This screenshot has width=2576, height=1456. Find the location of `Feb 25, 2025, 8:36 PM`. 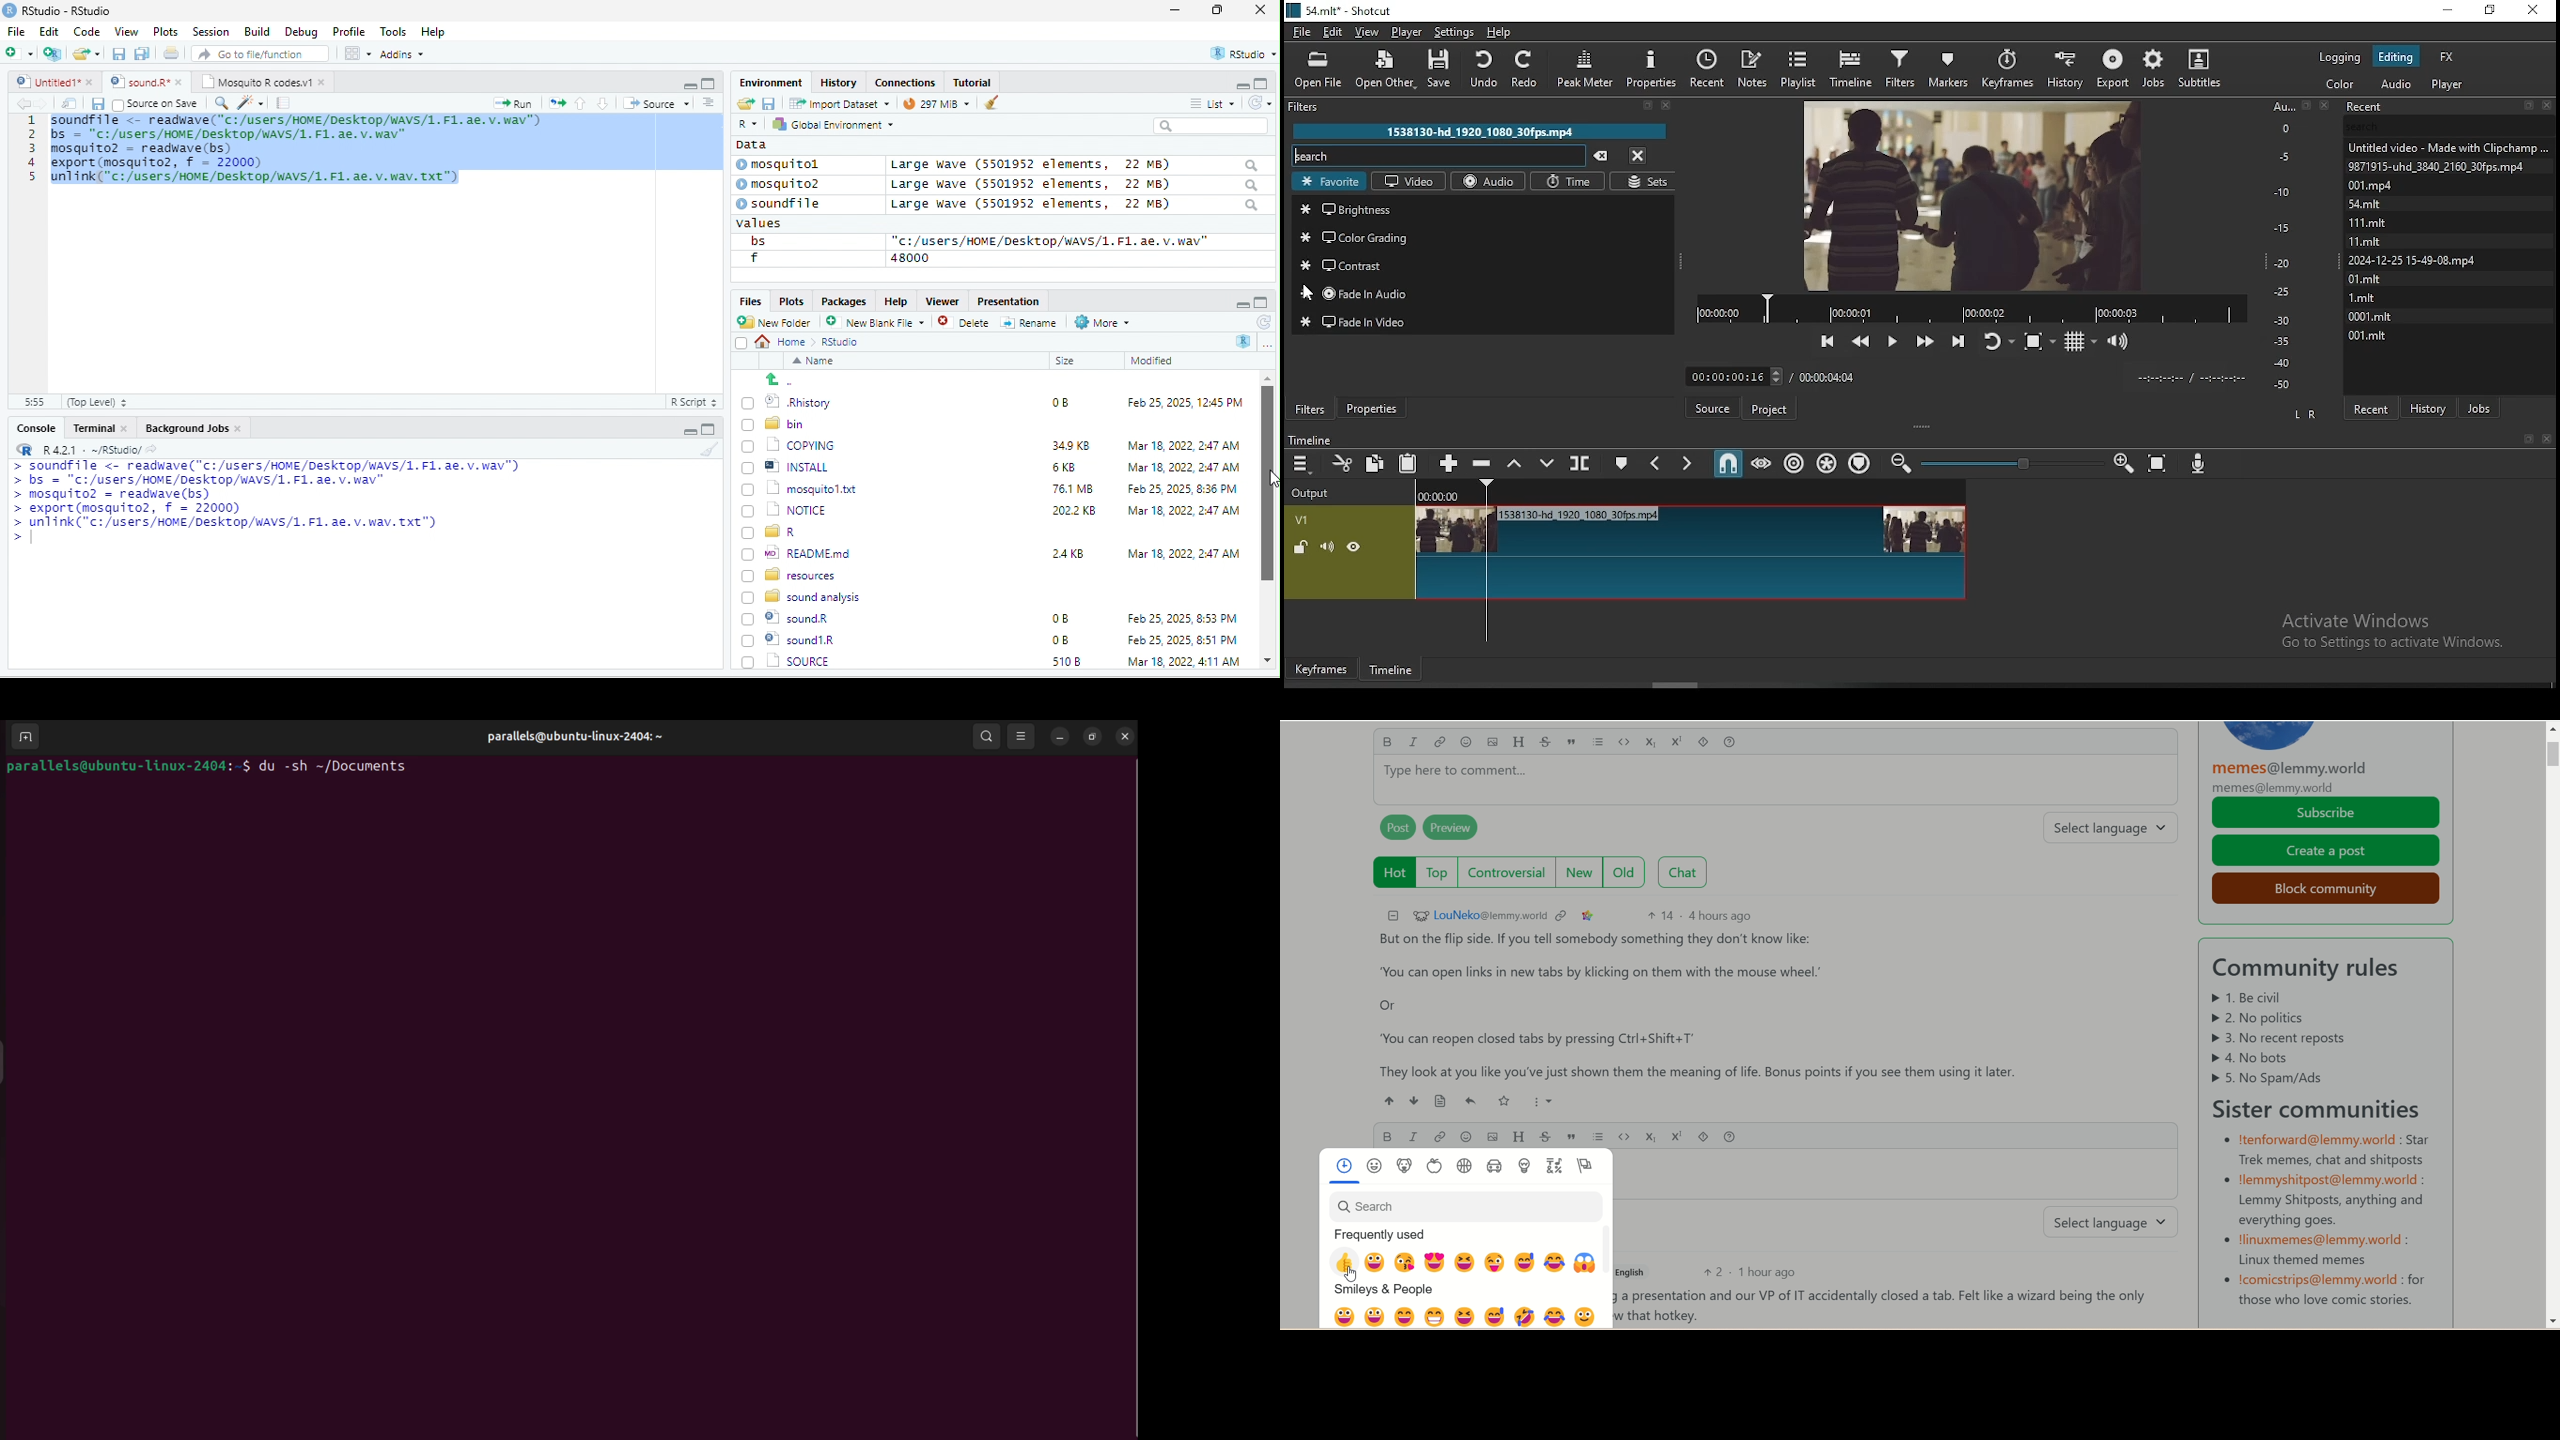

Feb 25, 2025, 8:36 PM is located at coordinates (1179, 489).